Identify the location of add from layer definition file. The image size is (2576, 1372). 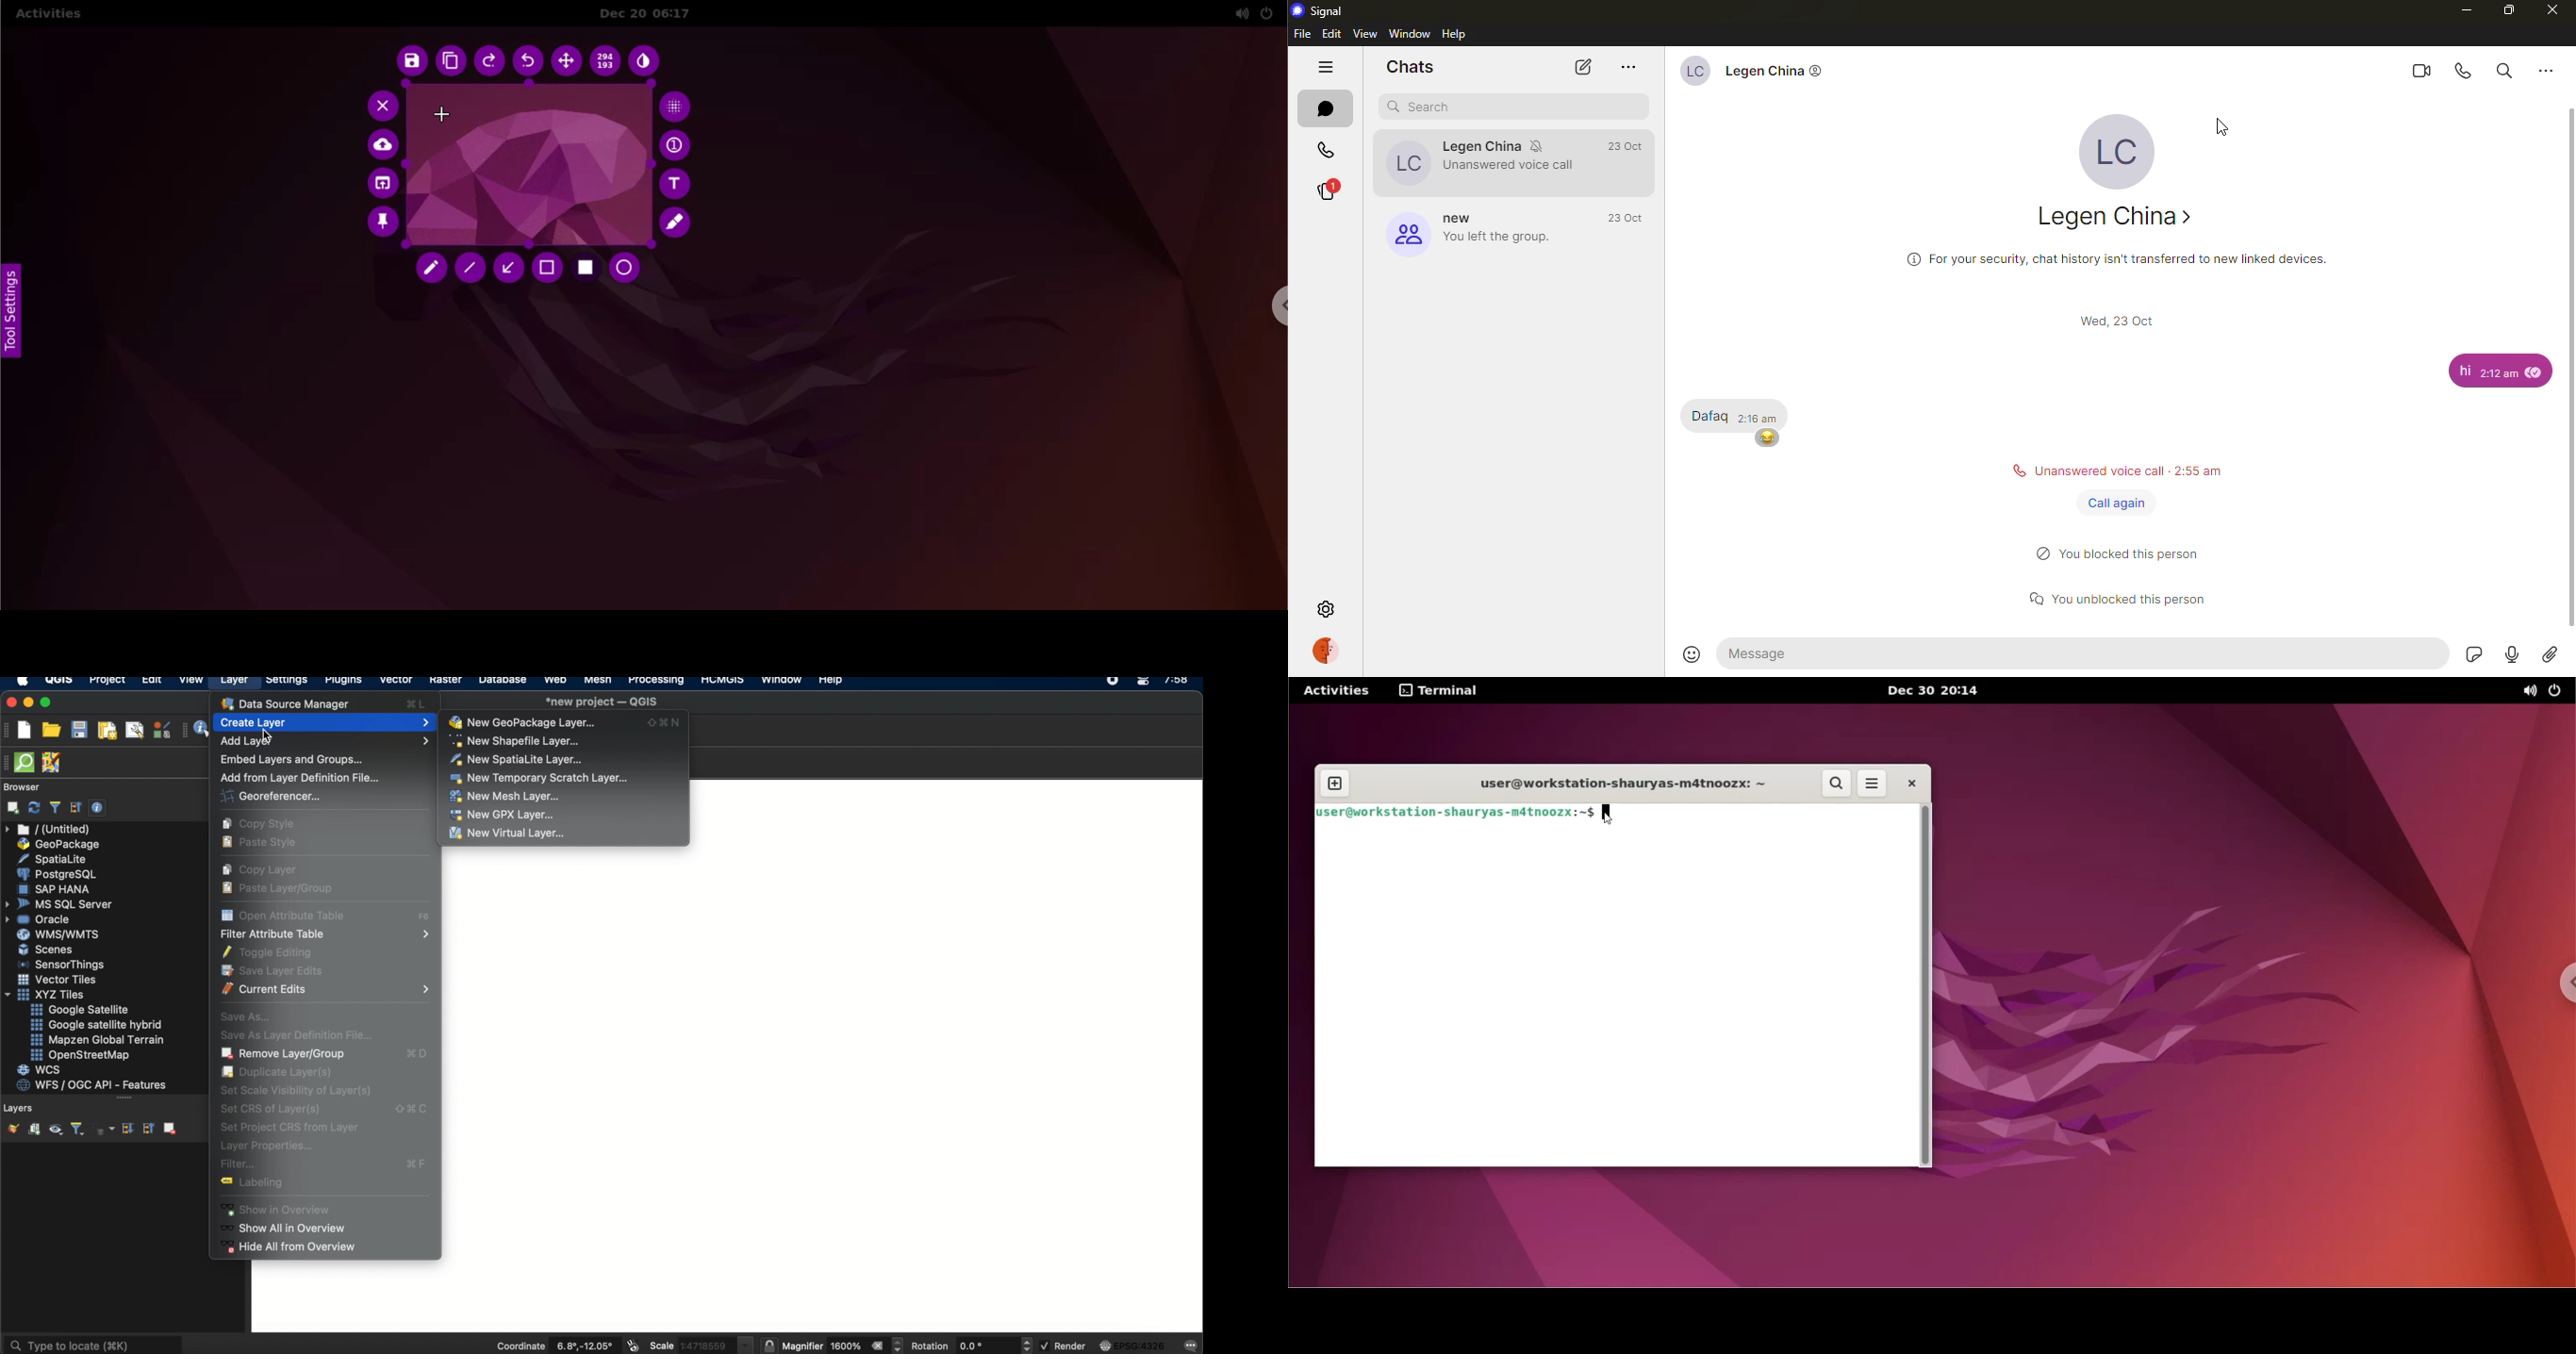
(302, 778).